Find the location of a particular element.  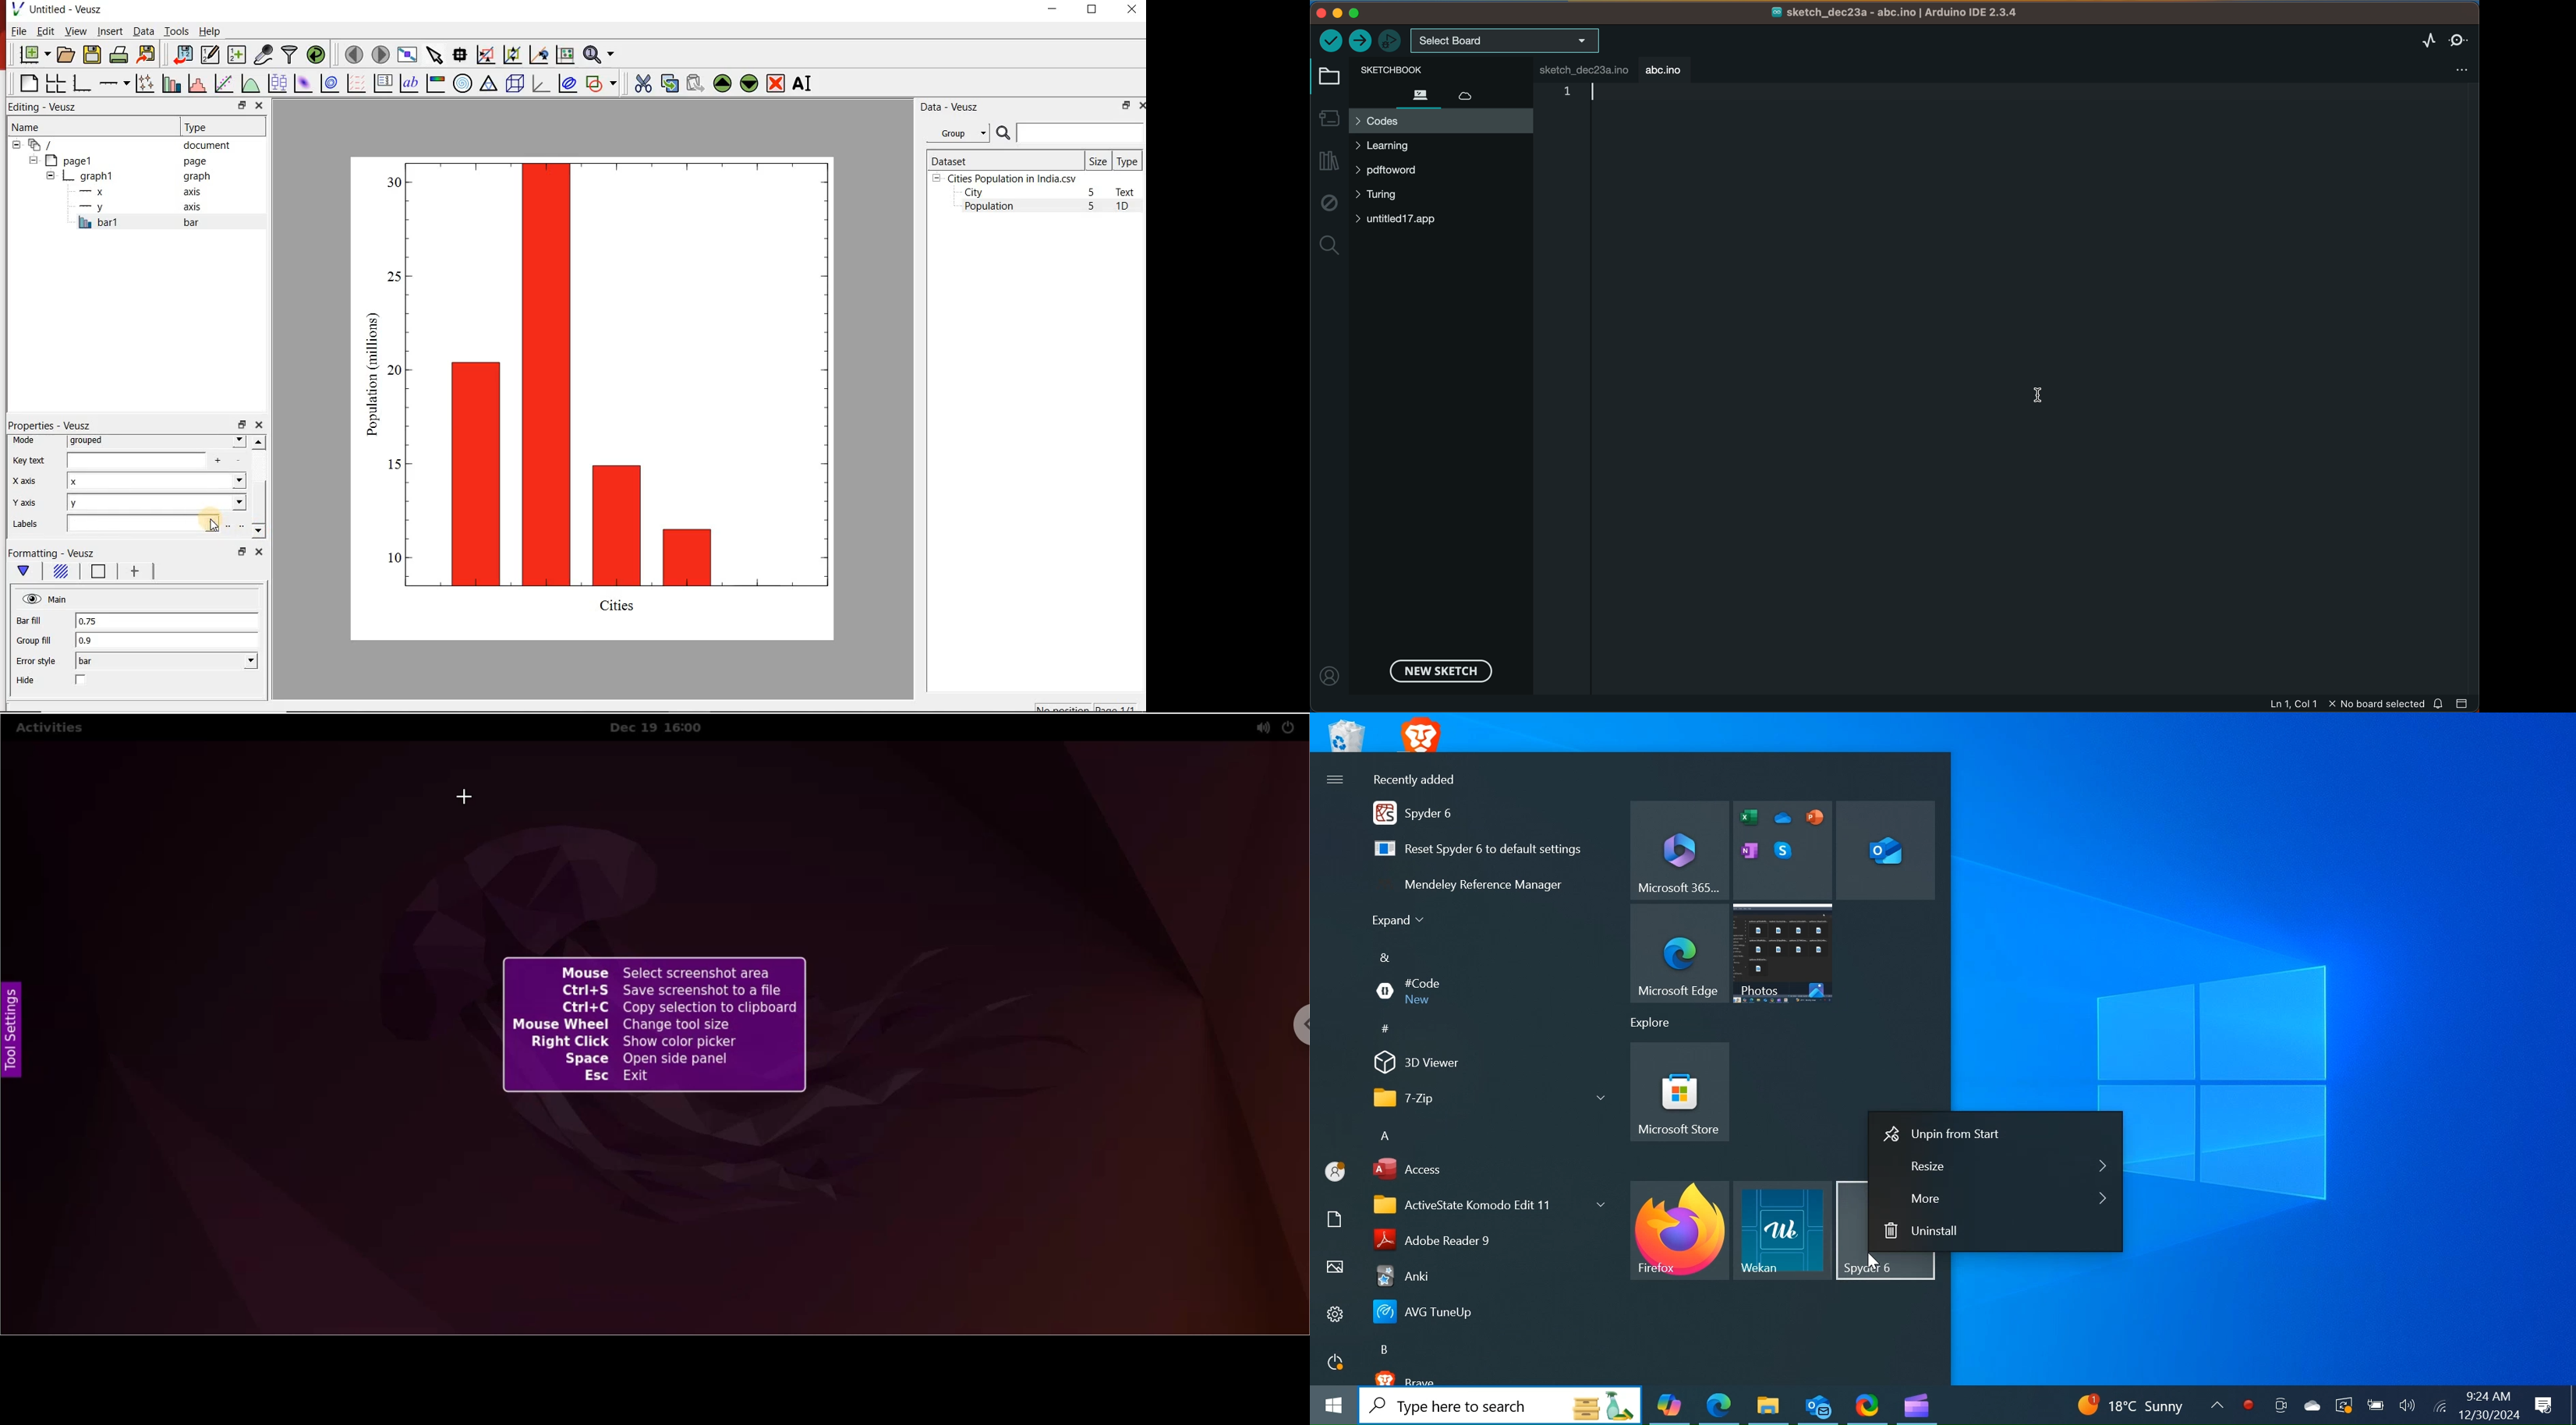

file information is located at coordinates (2343, 704).